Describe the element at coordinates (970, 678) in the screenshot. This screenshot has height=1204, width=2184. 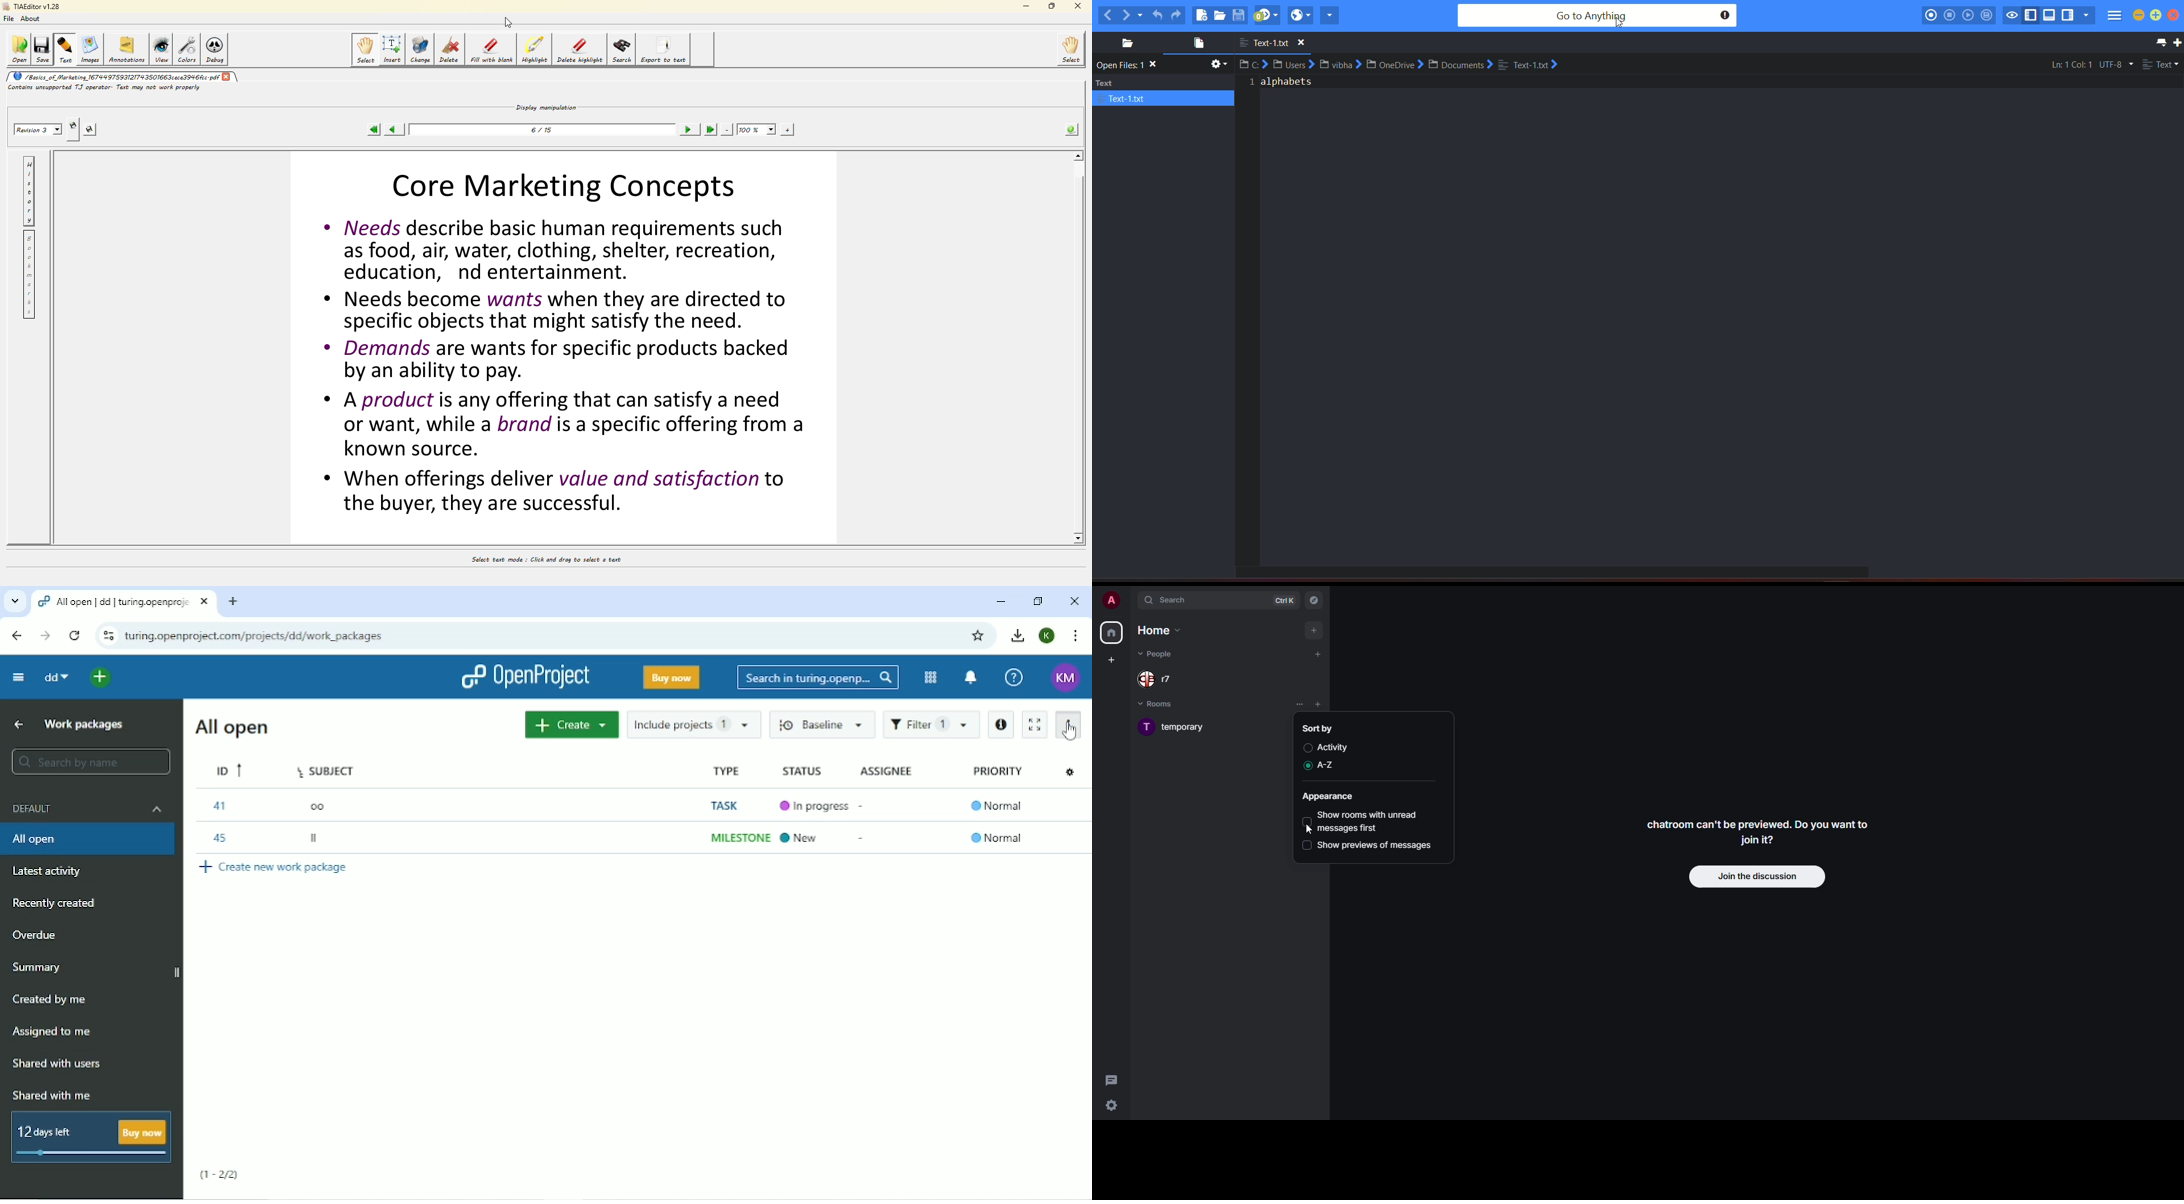
I see `To notification center` at that location.